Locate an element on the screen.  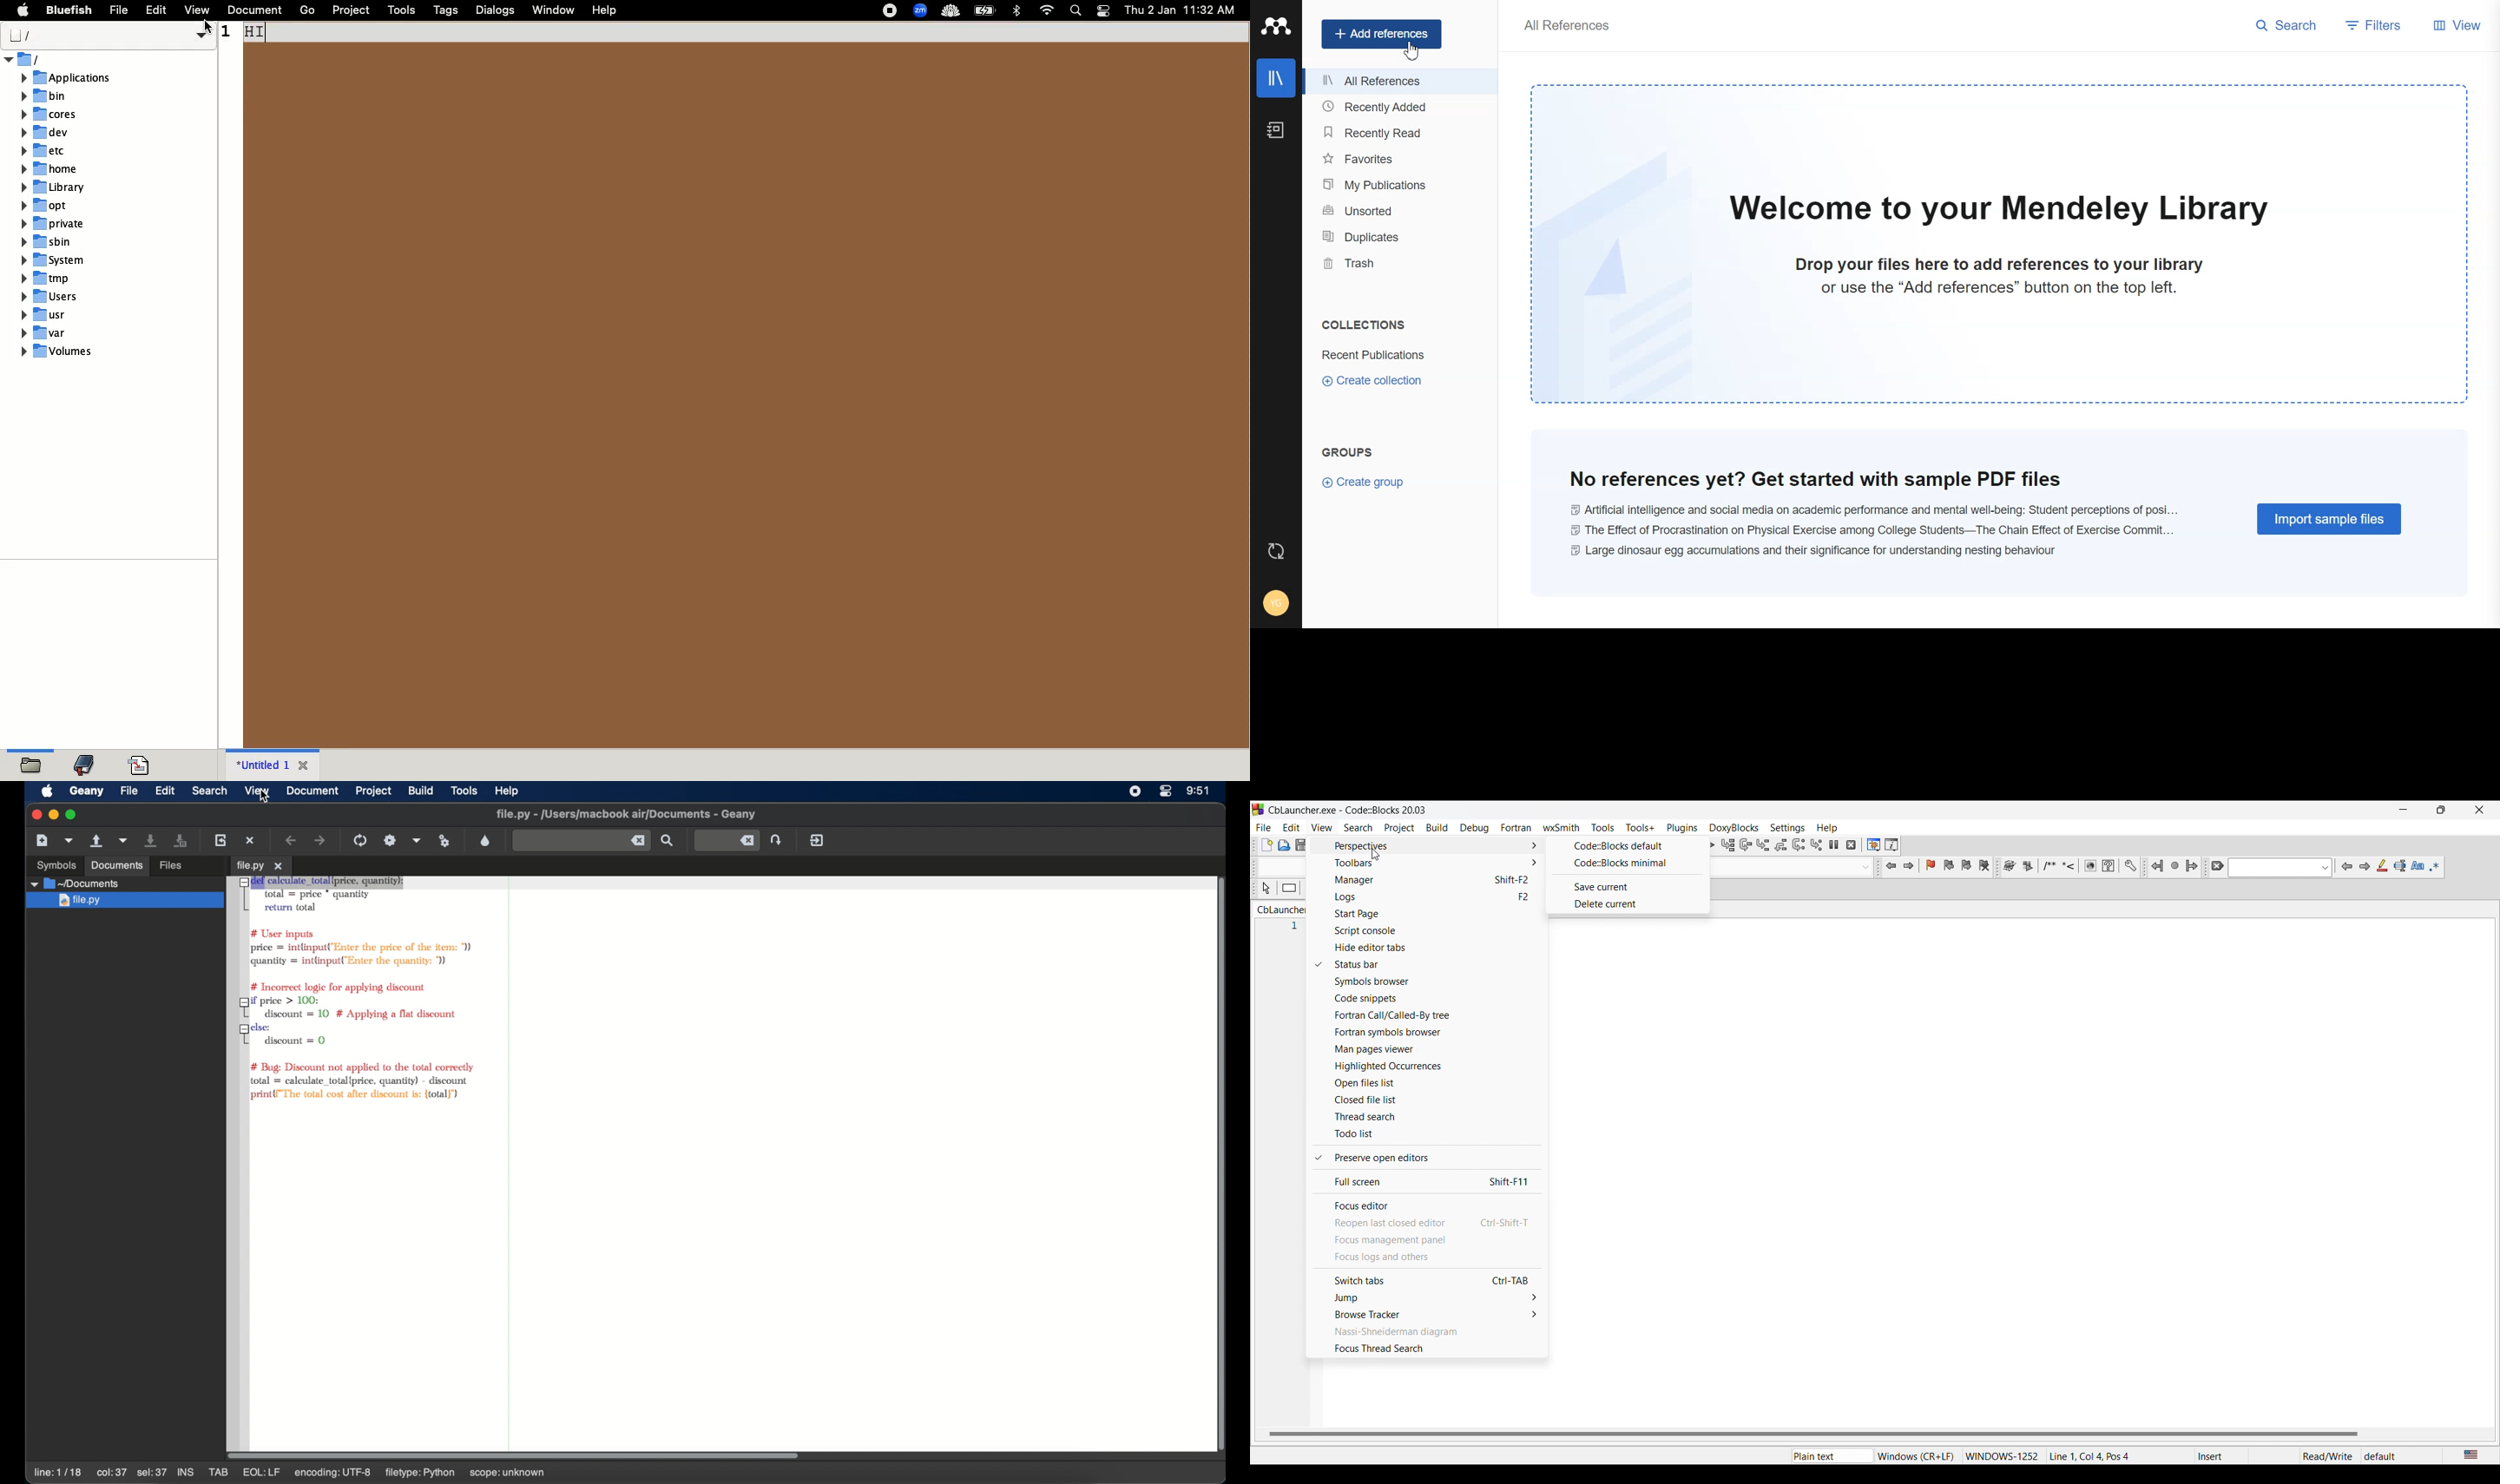
Run to cursor is located at coordinates (1729, 845).